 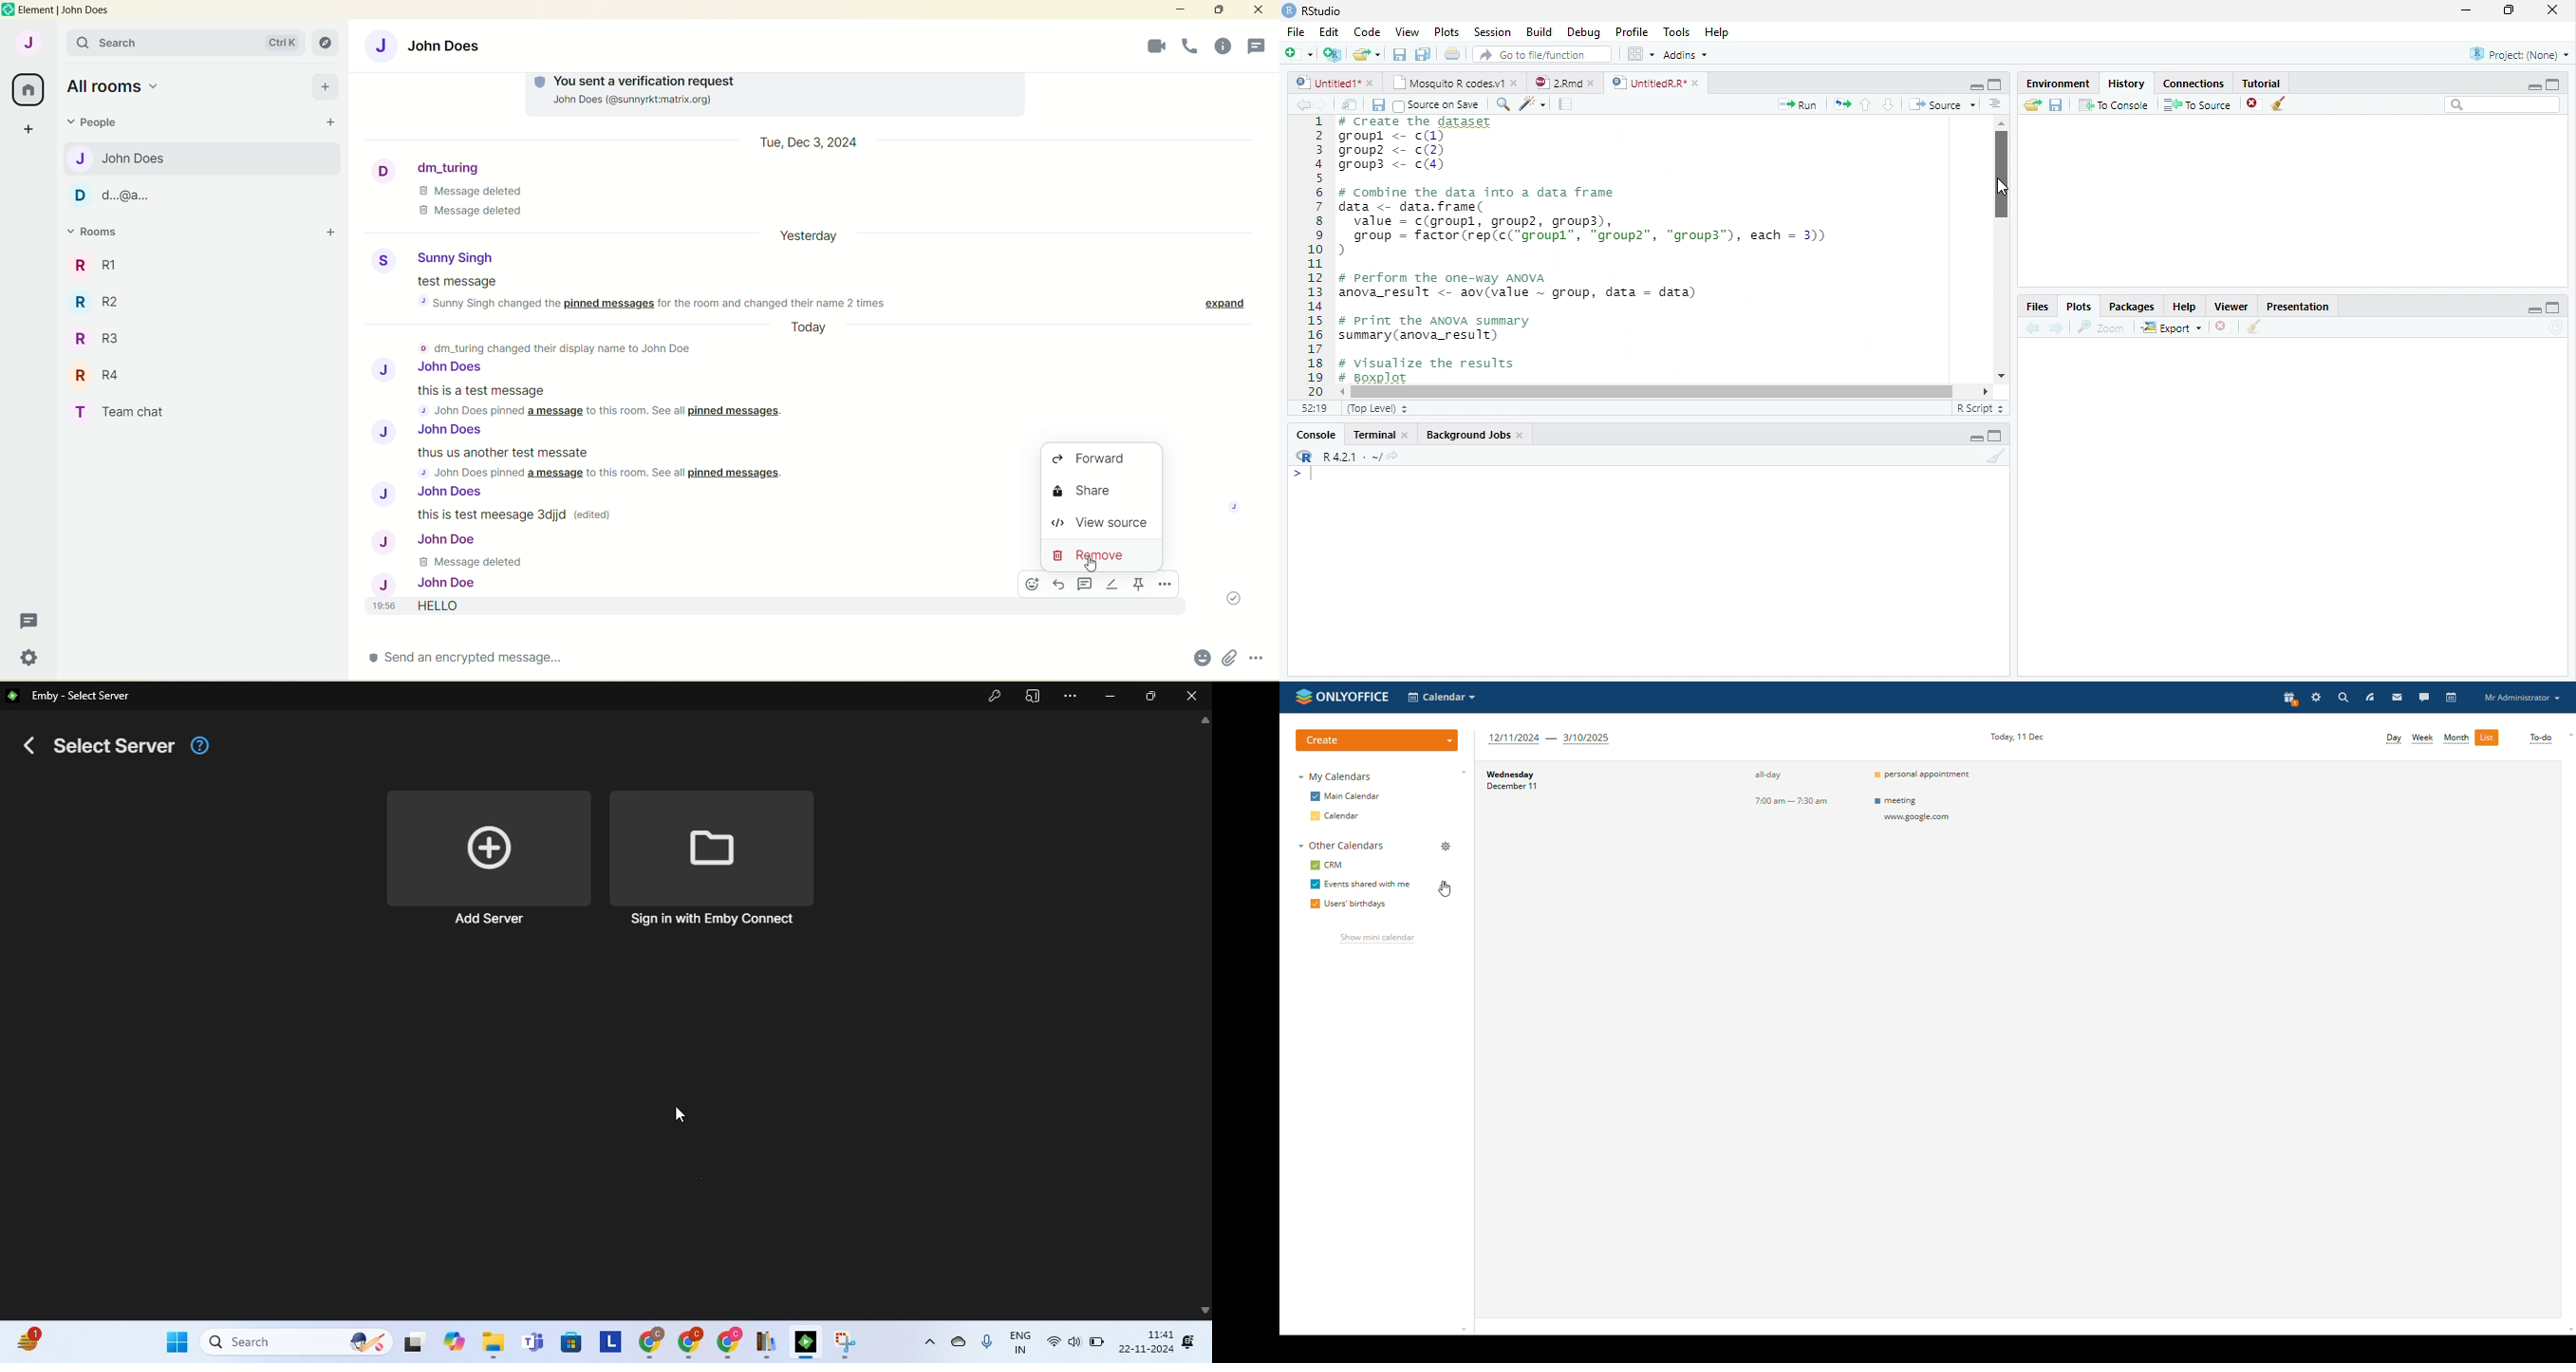 I want to click on File, so click(x=1294, y=29).